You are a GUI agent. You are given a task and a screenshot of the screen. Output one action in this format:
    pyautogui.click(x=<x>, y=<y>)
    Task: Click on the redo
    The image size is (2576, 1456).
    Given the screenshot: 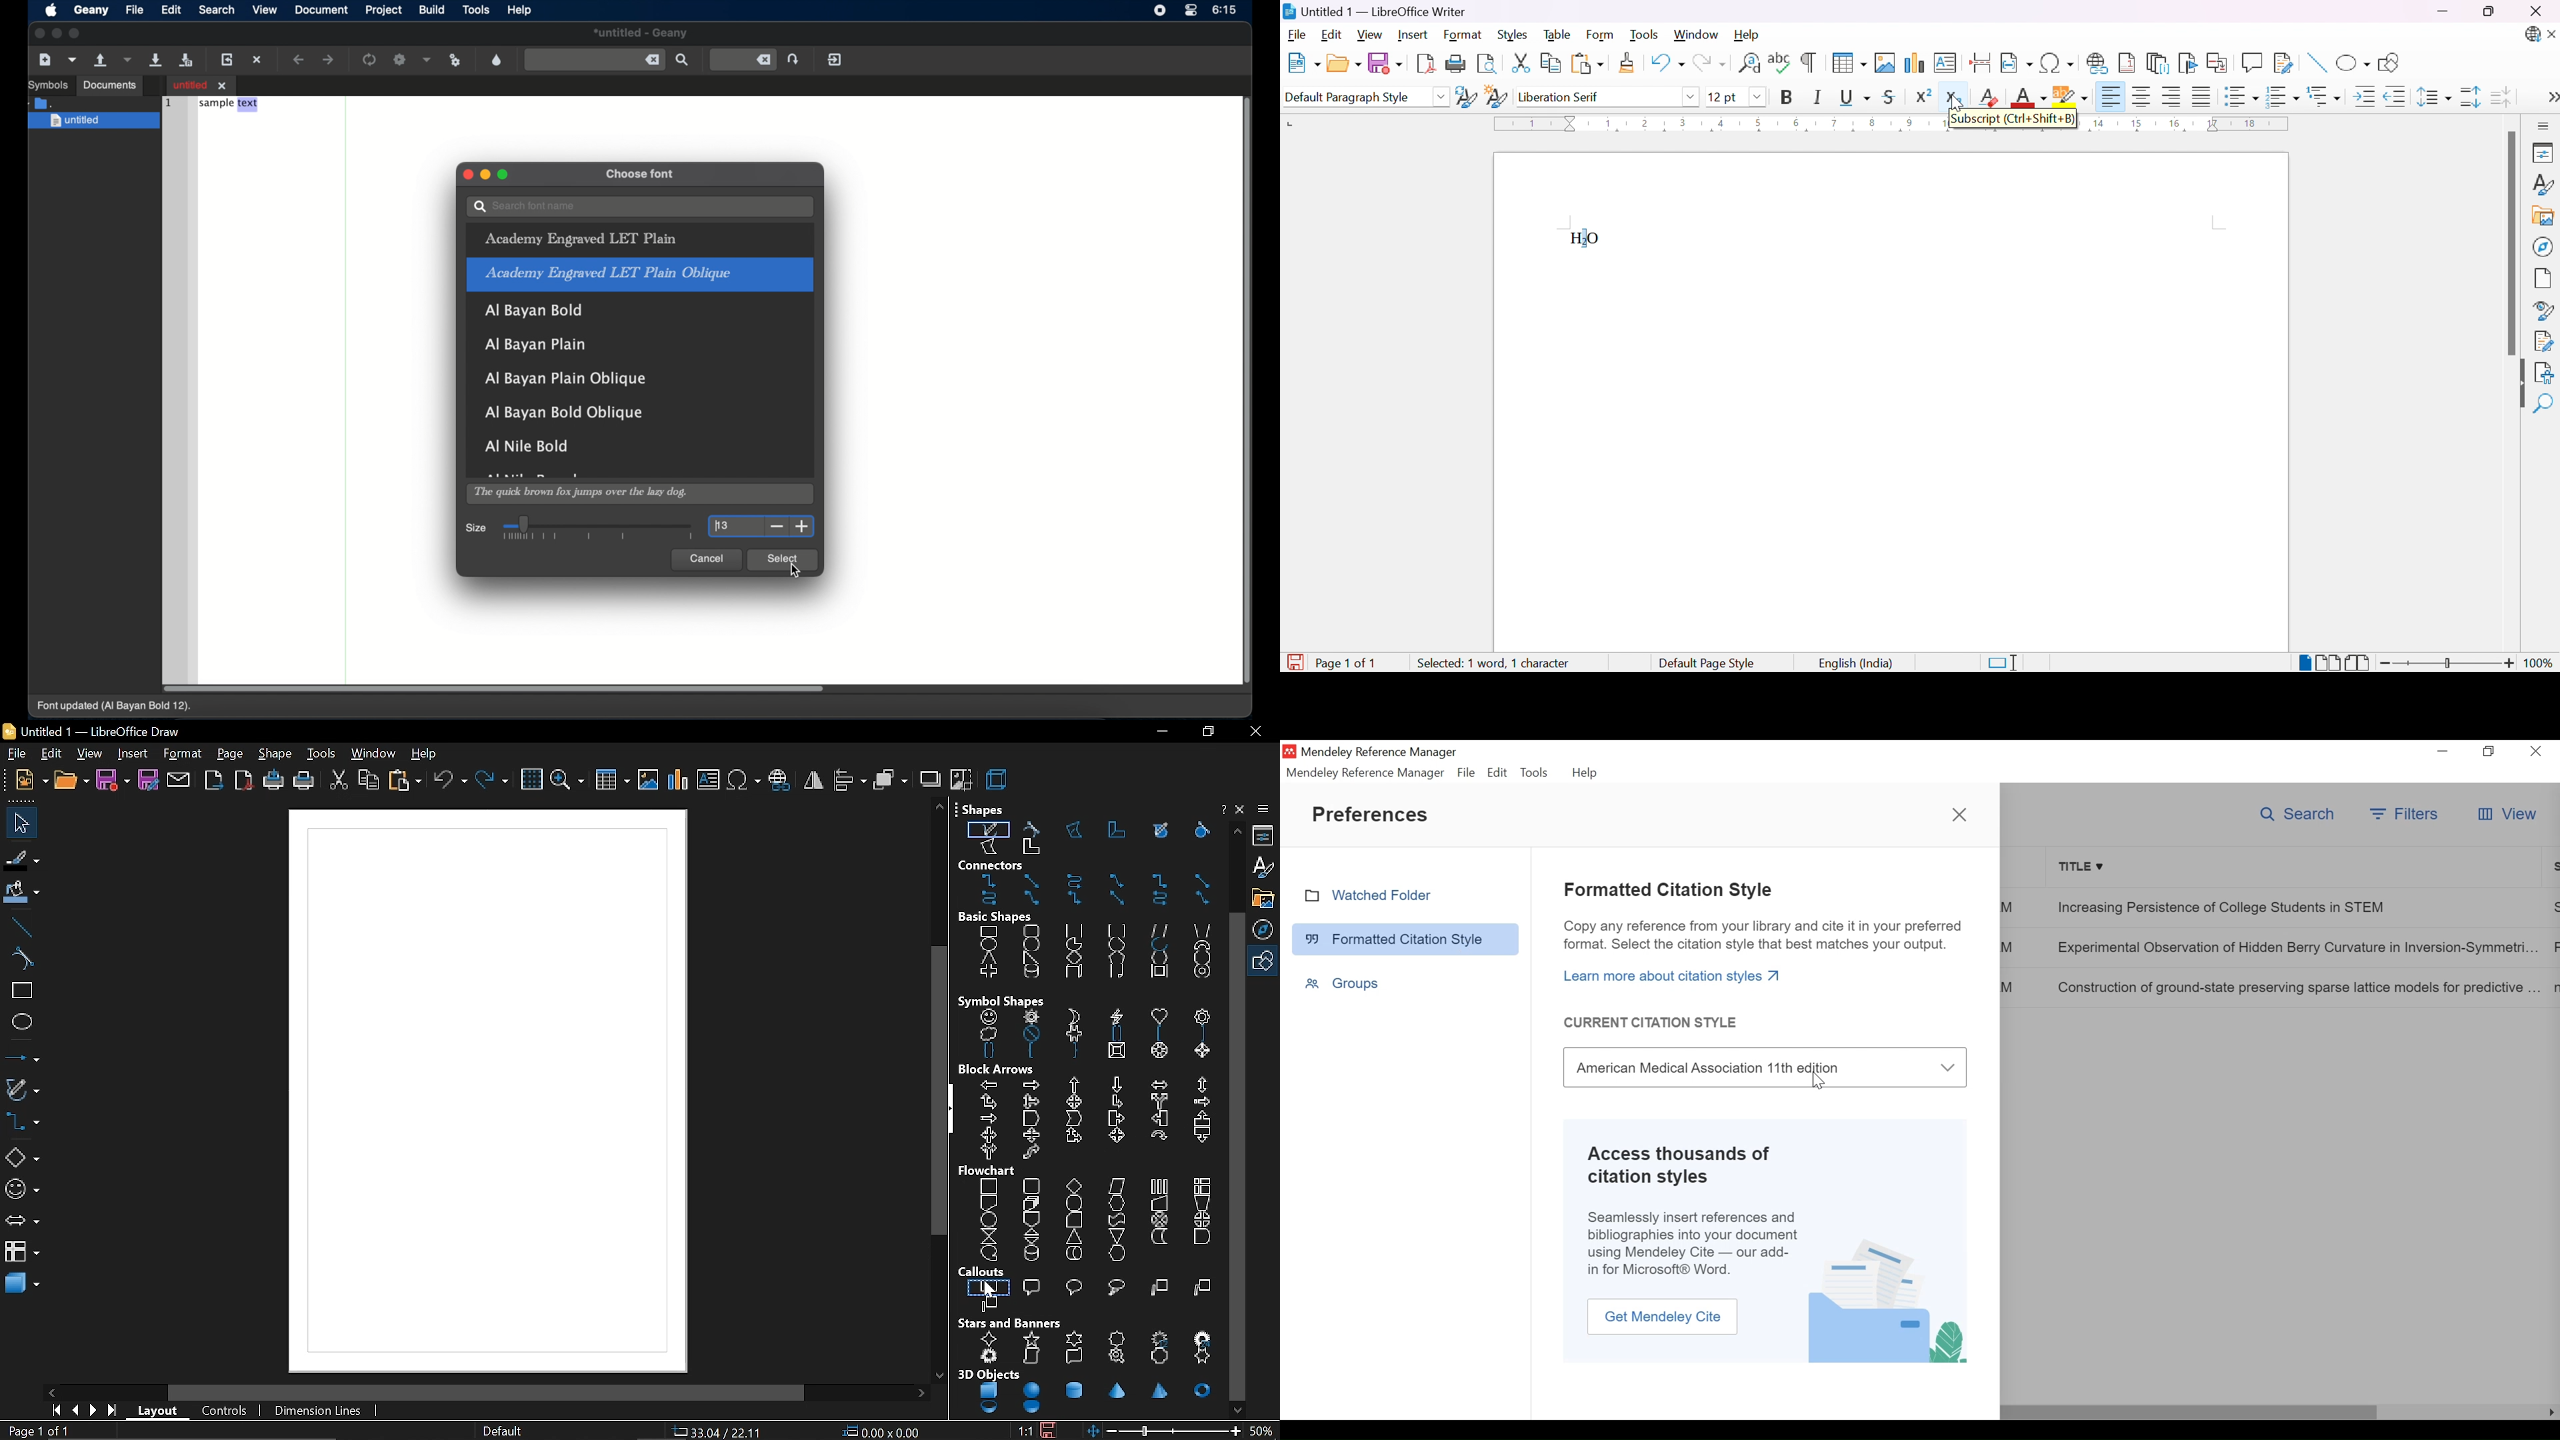 What is the action you would take?
    pyautogui.click(x=493, y=781)
    